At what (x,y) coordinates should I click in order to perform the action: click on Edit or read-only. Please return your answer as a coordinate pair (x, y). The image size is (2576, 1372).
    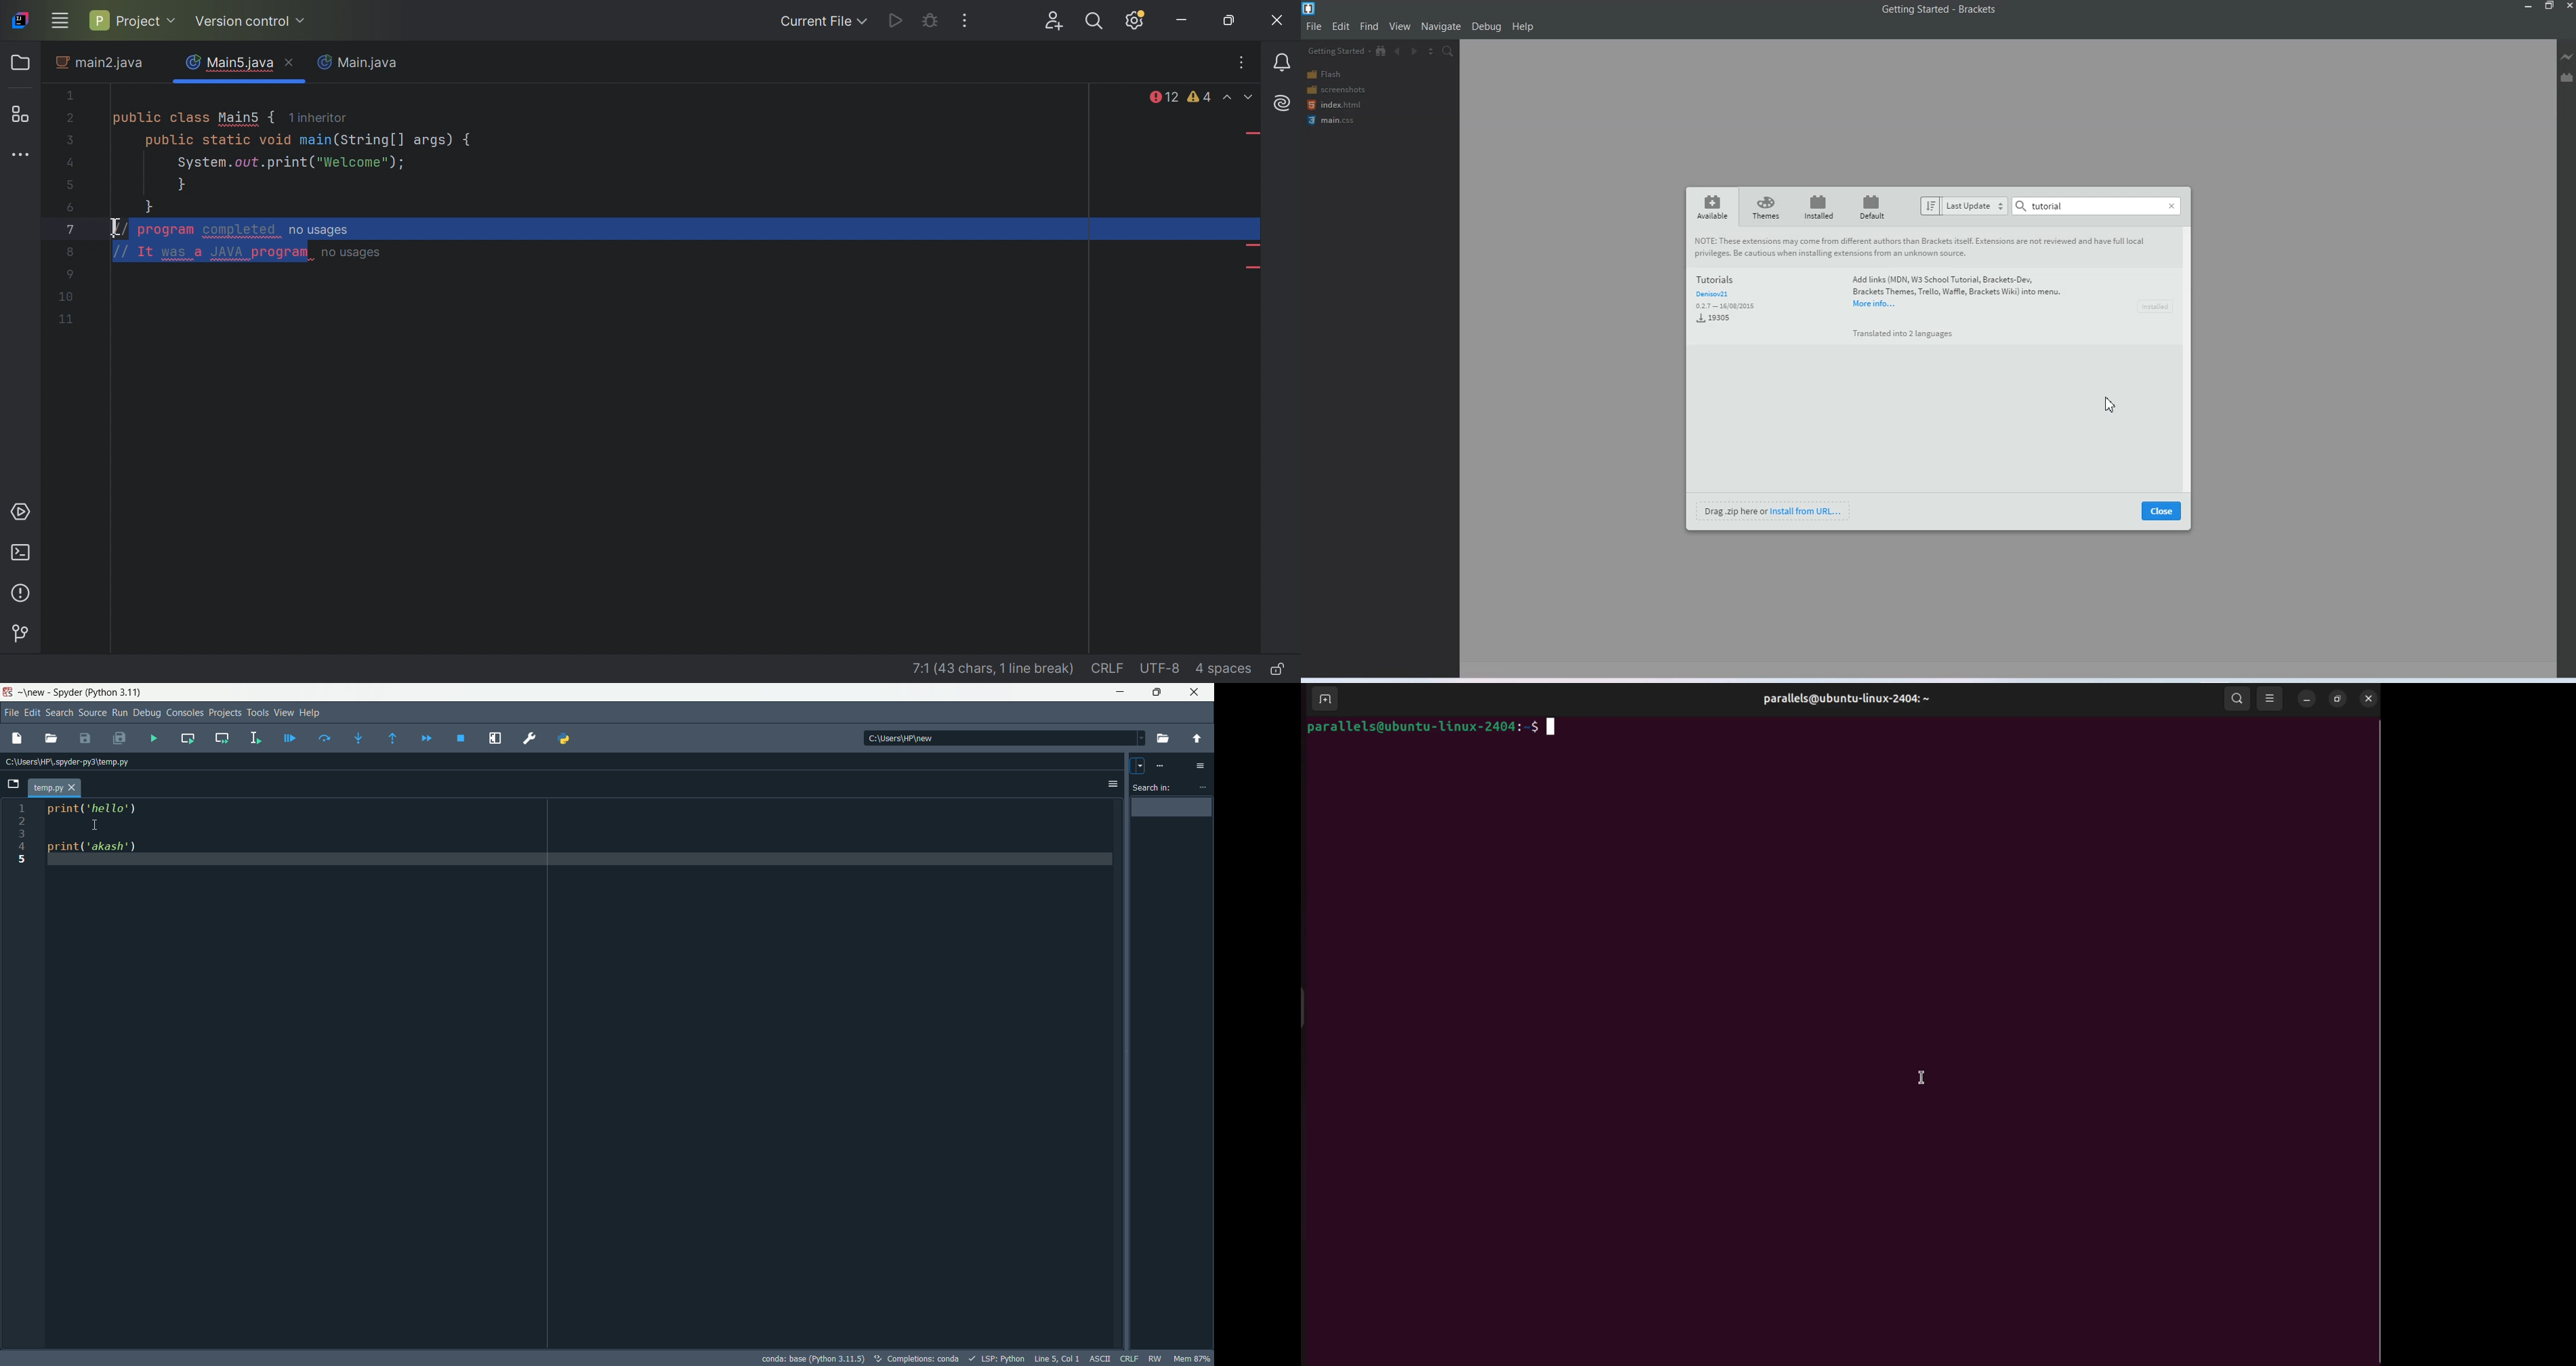
    Looking at the image, I should click on (1281, 668).